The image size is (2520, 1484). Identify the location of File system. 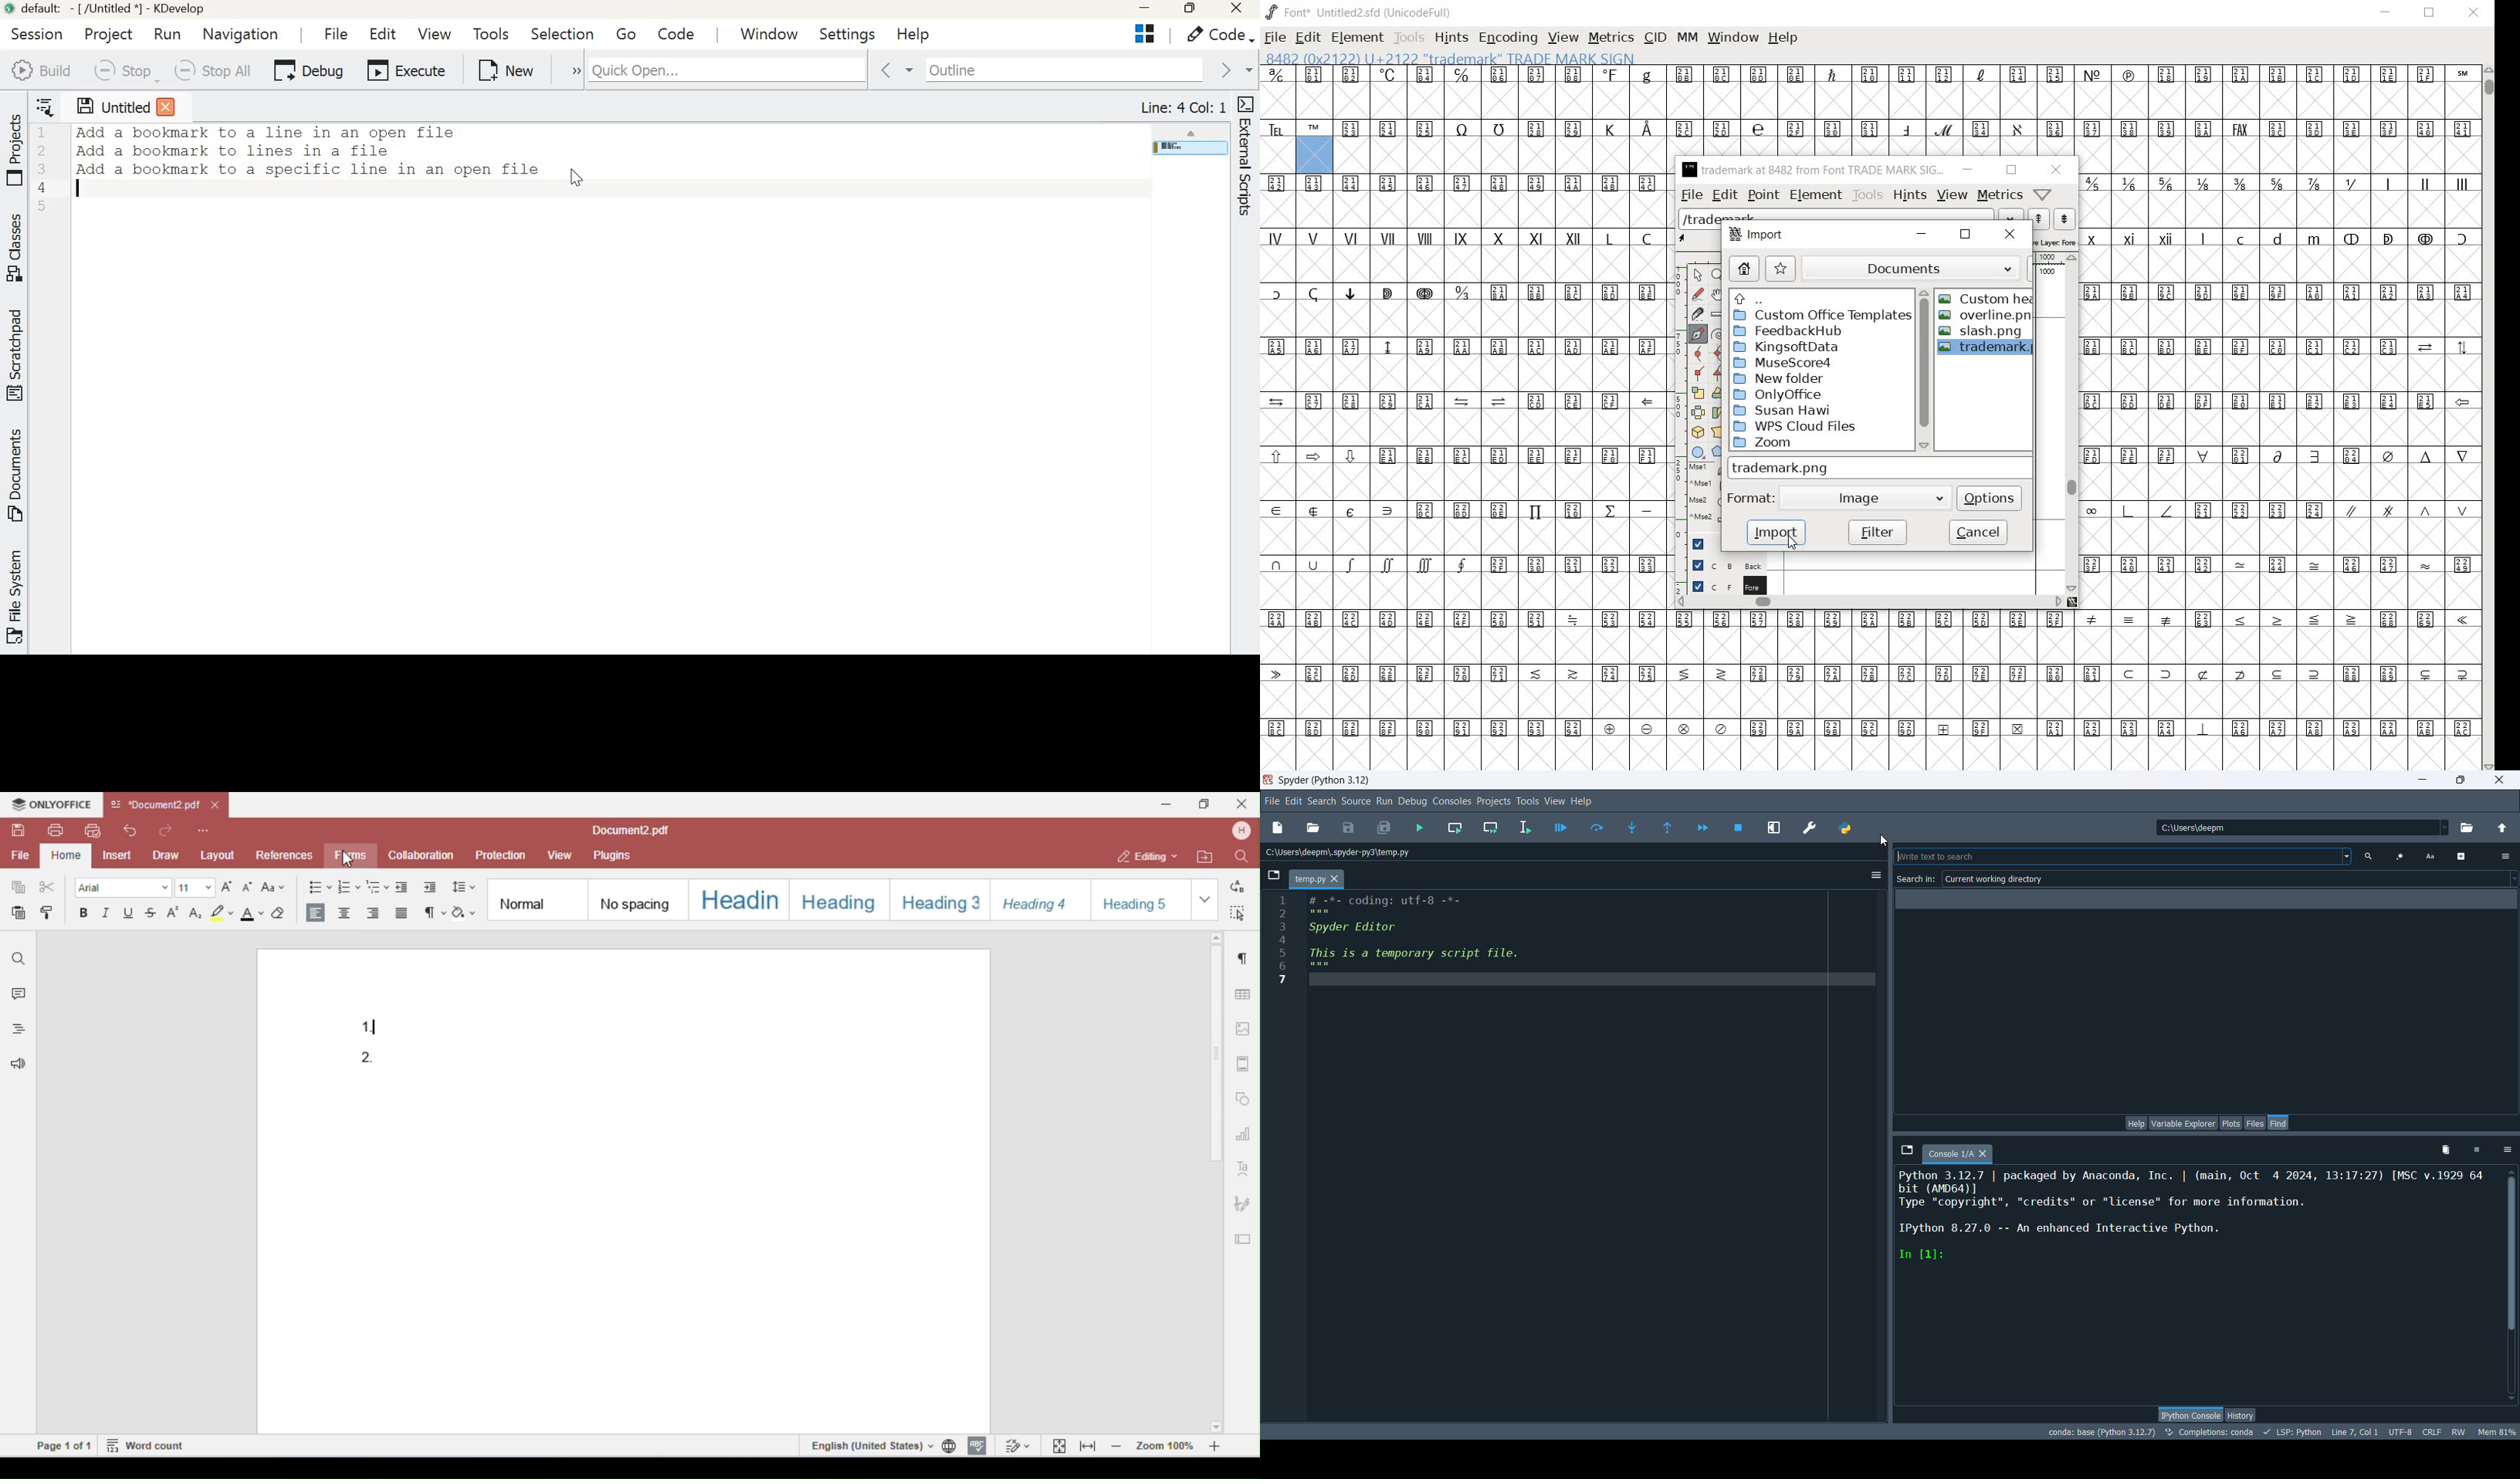
(18, 596).